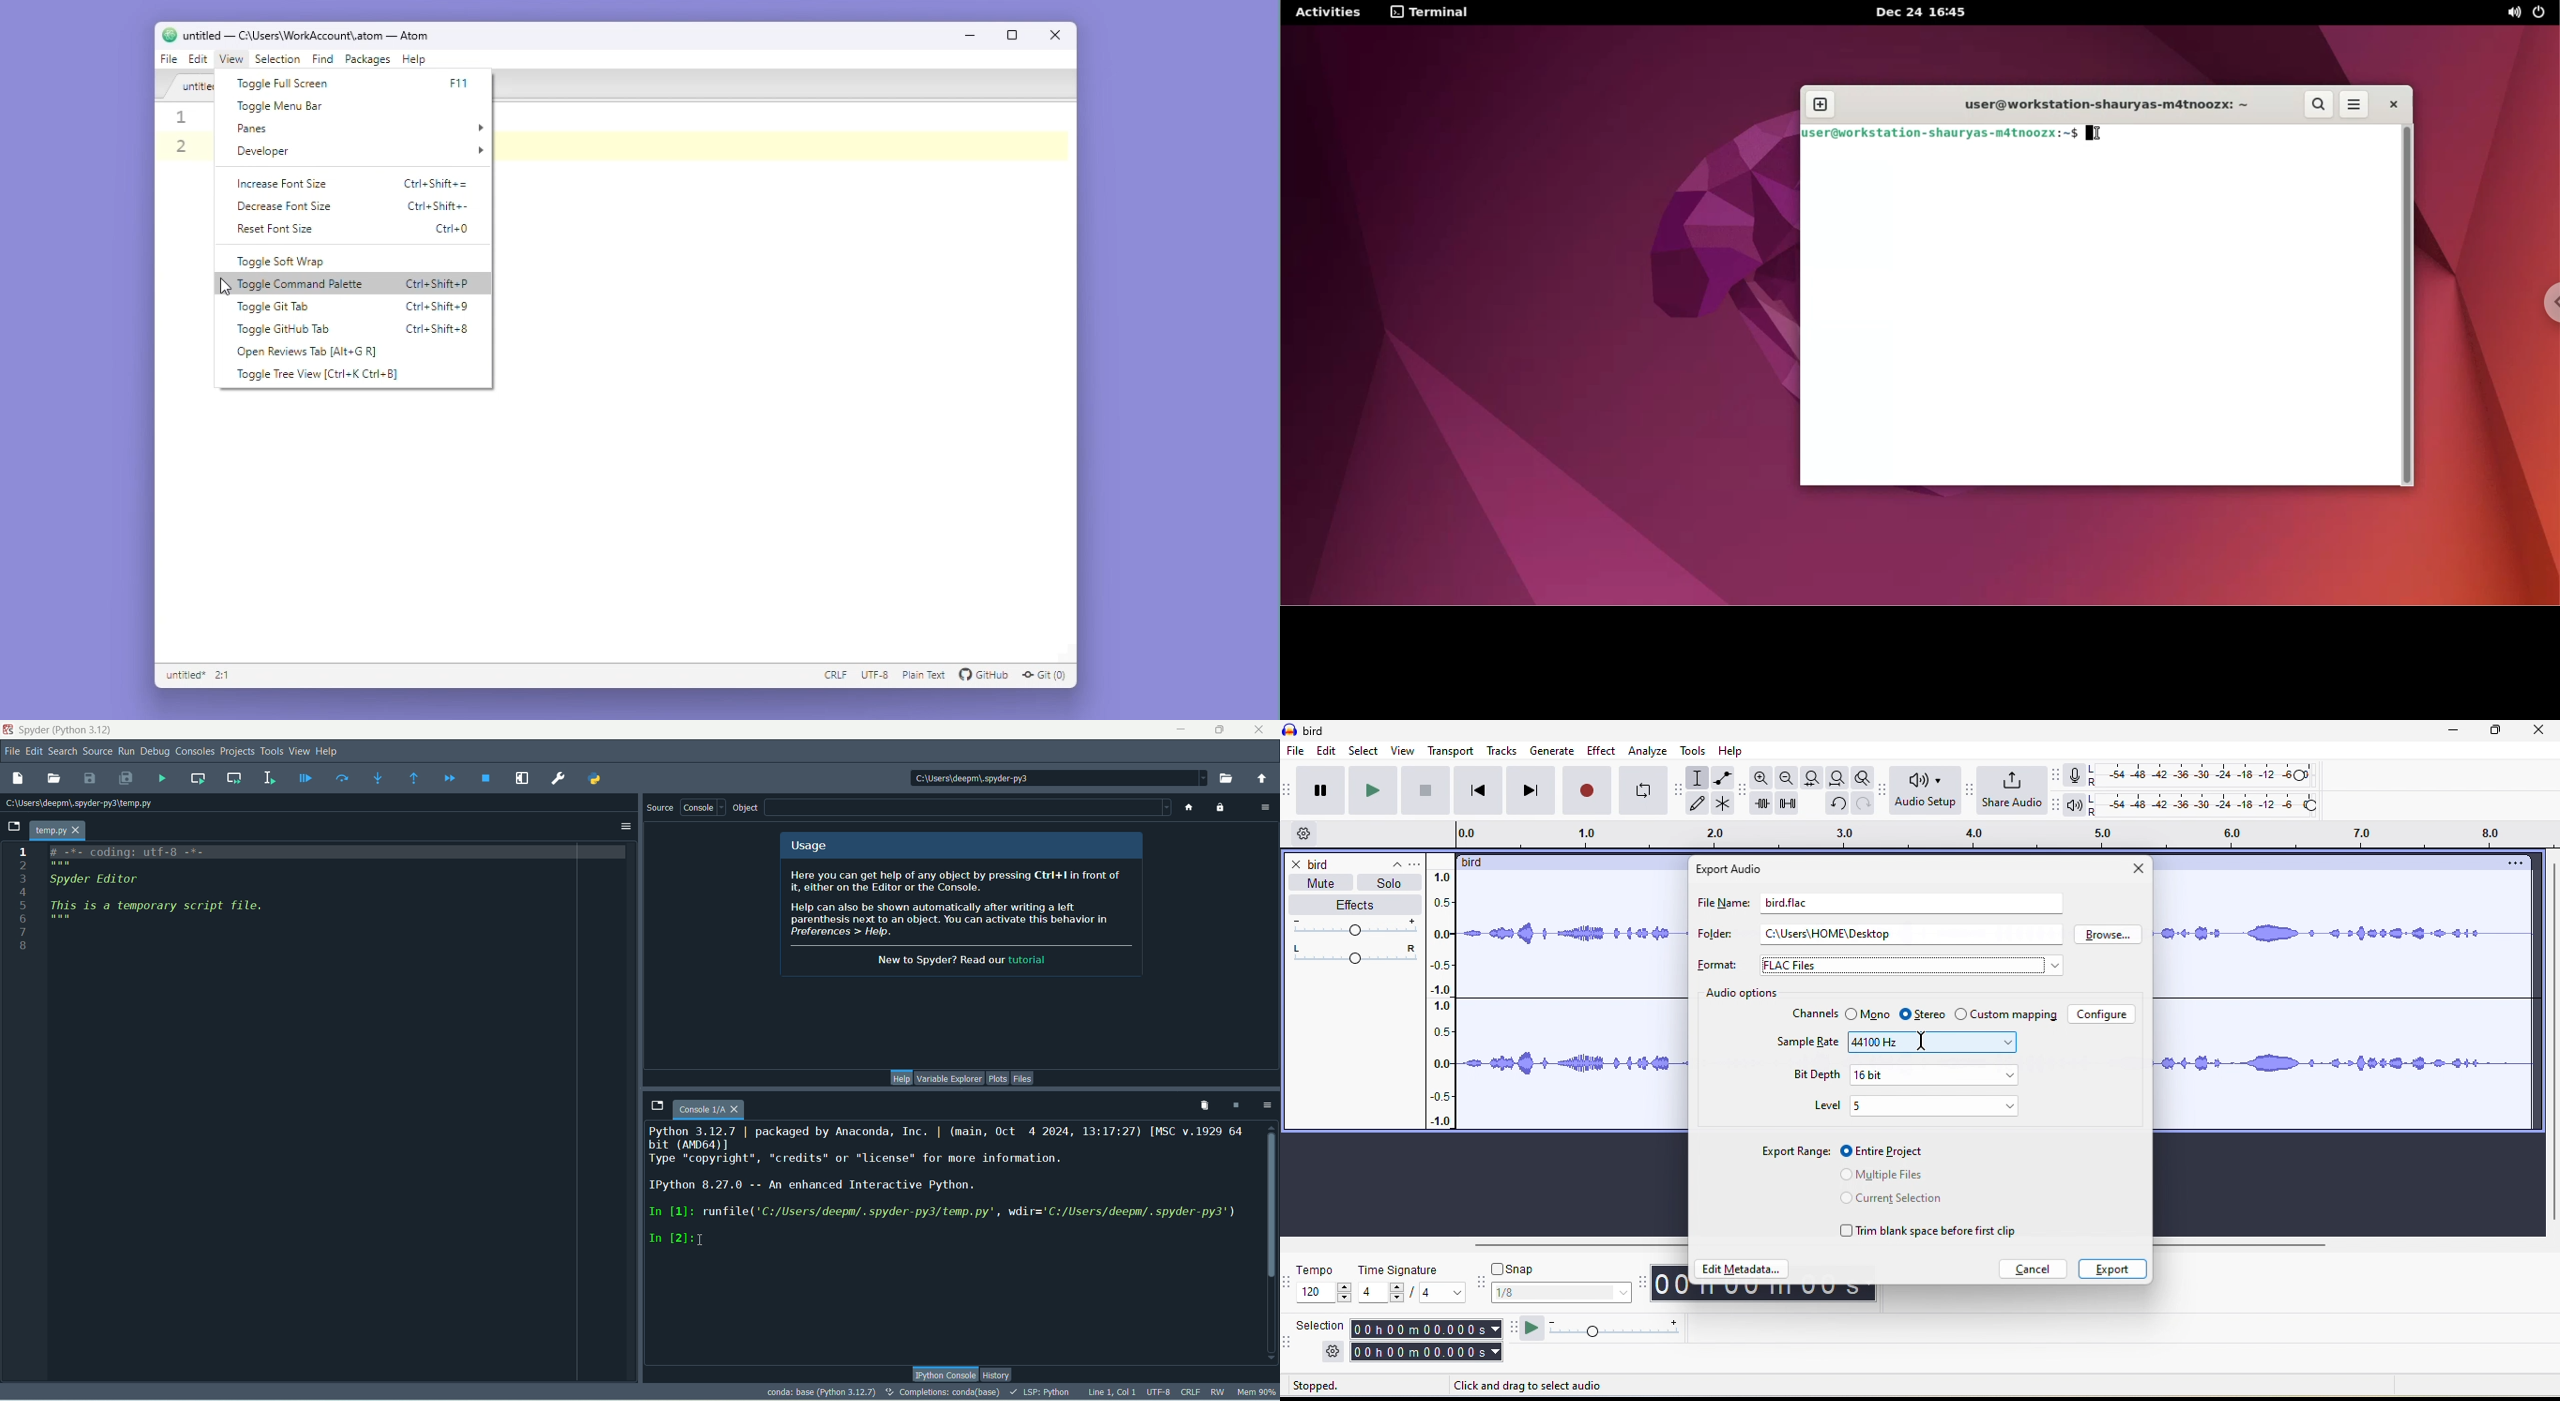 Image resolution: width=2576 pixels, height=1428 pixels. I want to click on enable looping, so click(1643, 791).